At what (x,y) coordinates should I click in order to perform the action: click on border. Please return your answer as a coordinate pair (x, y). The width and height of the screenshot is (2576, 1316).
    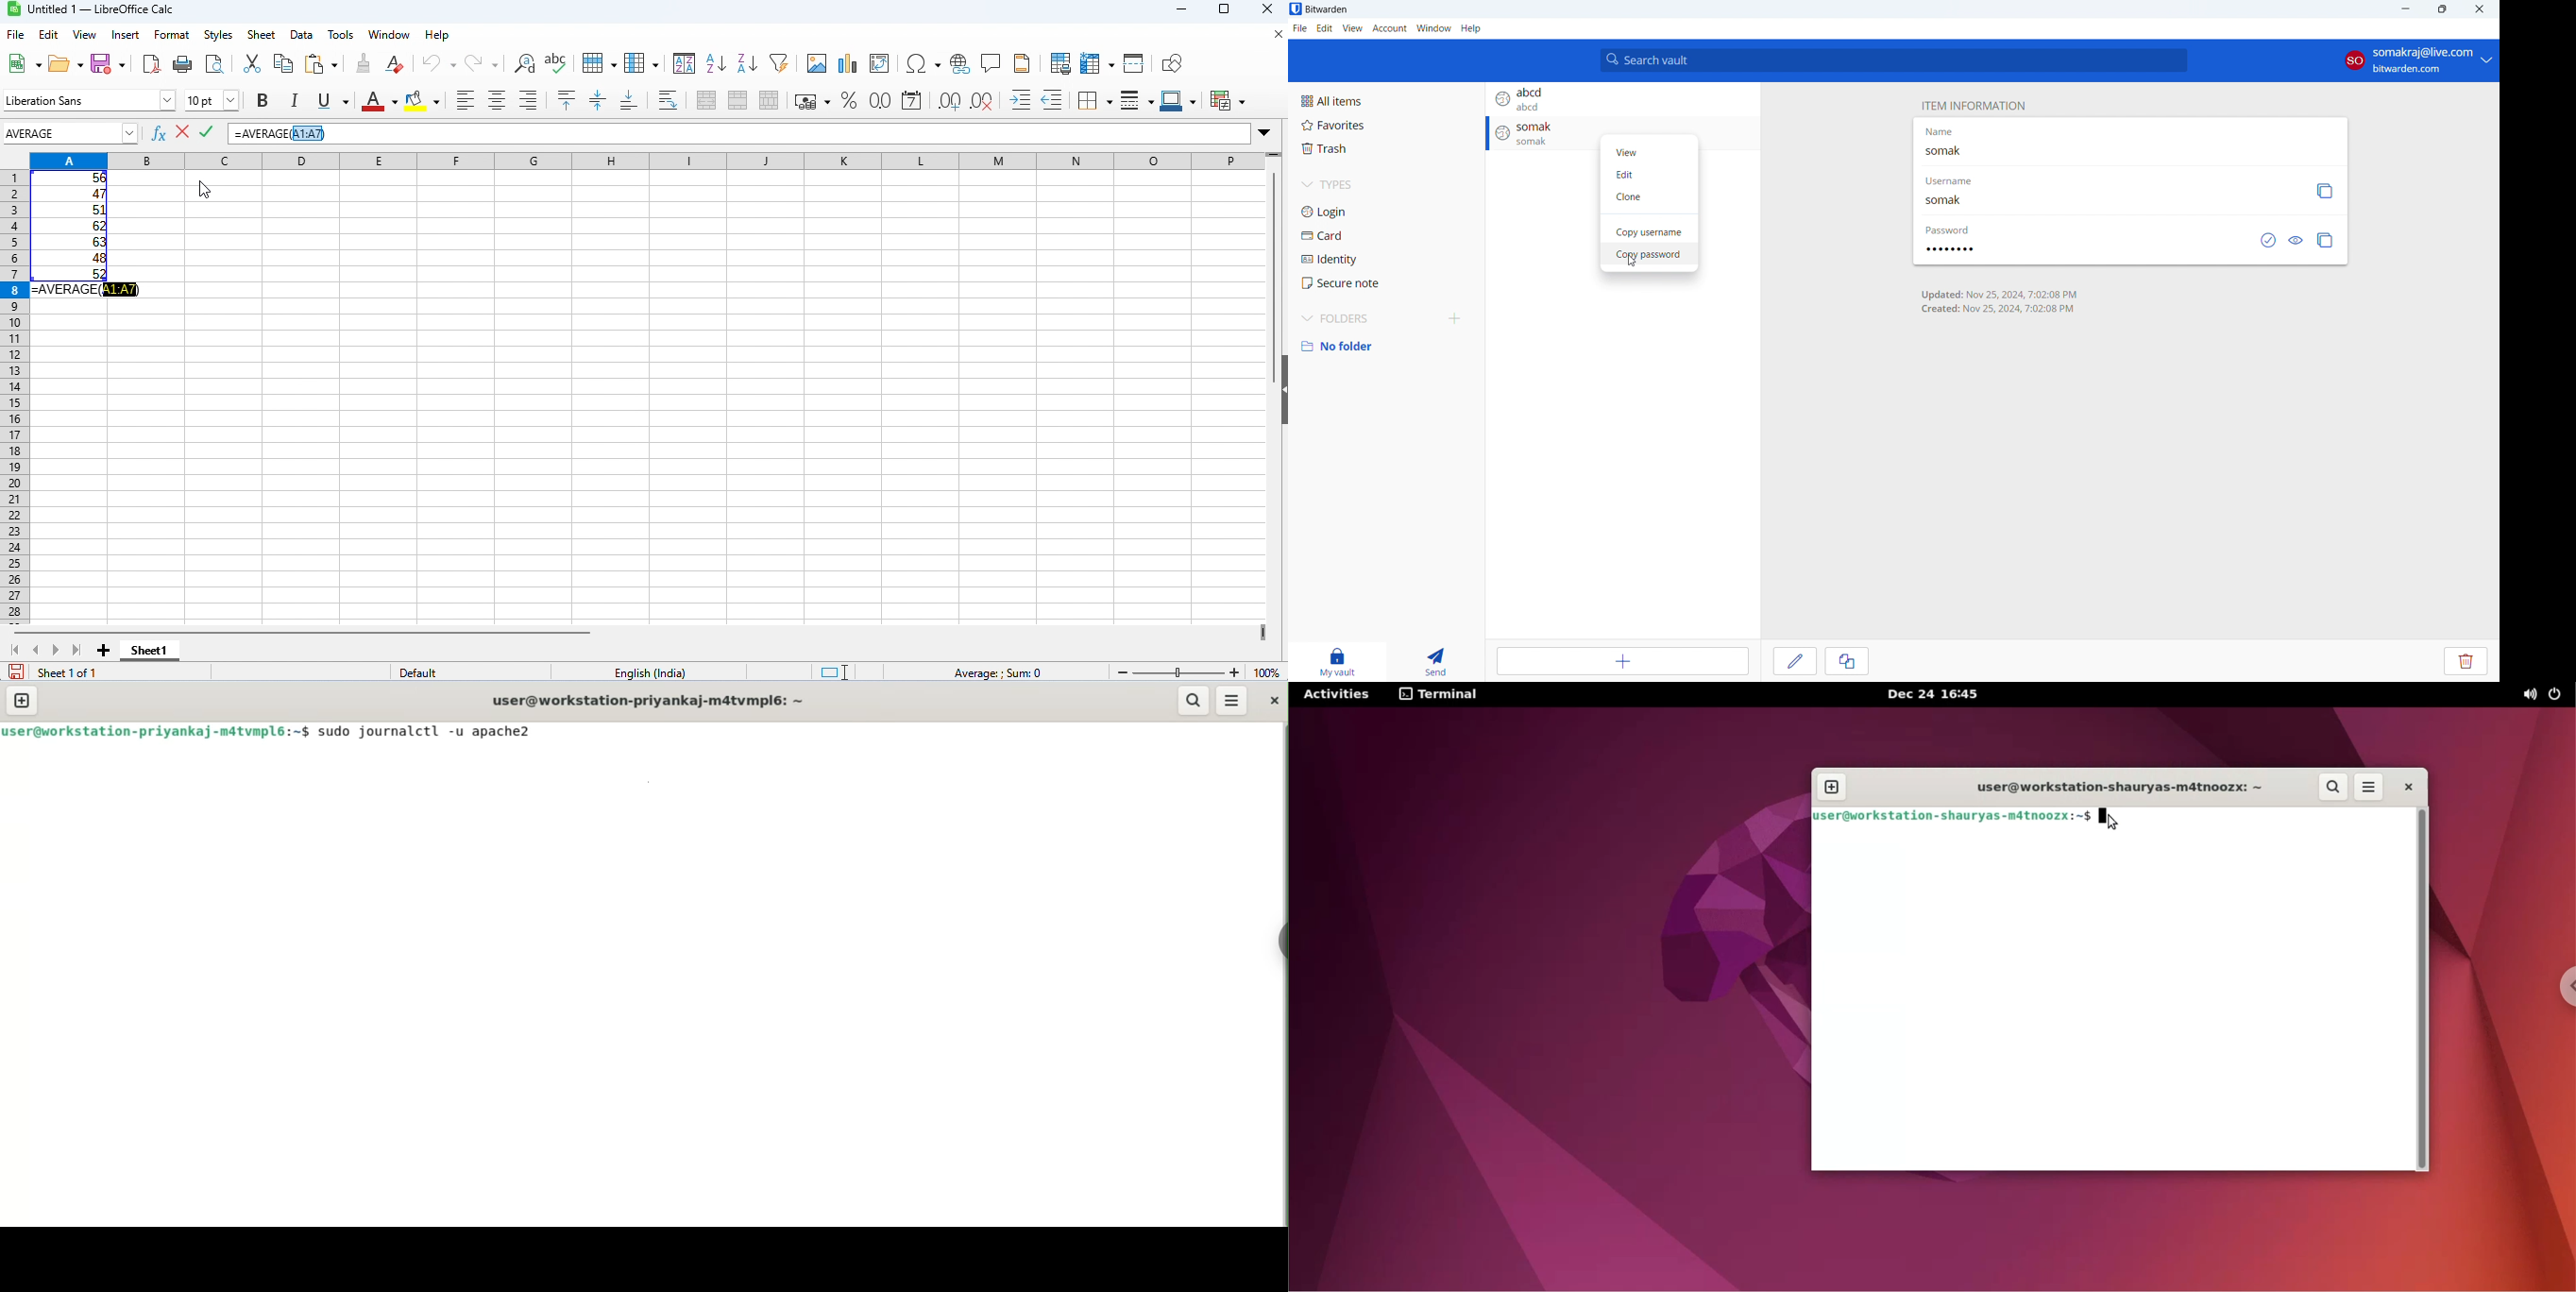
    Looking at the image, I should click on (1094, 100).